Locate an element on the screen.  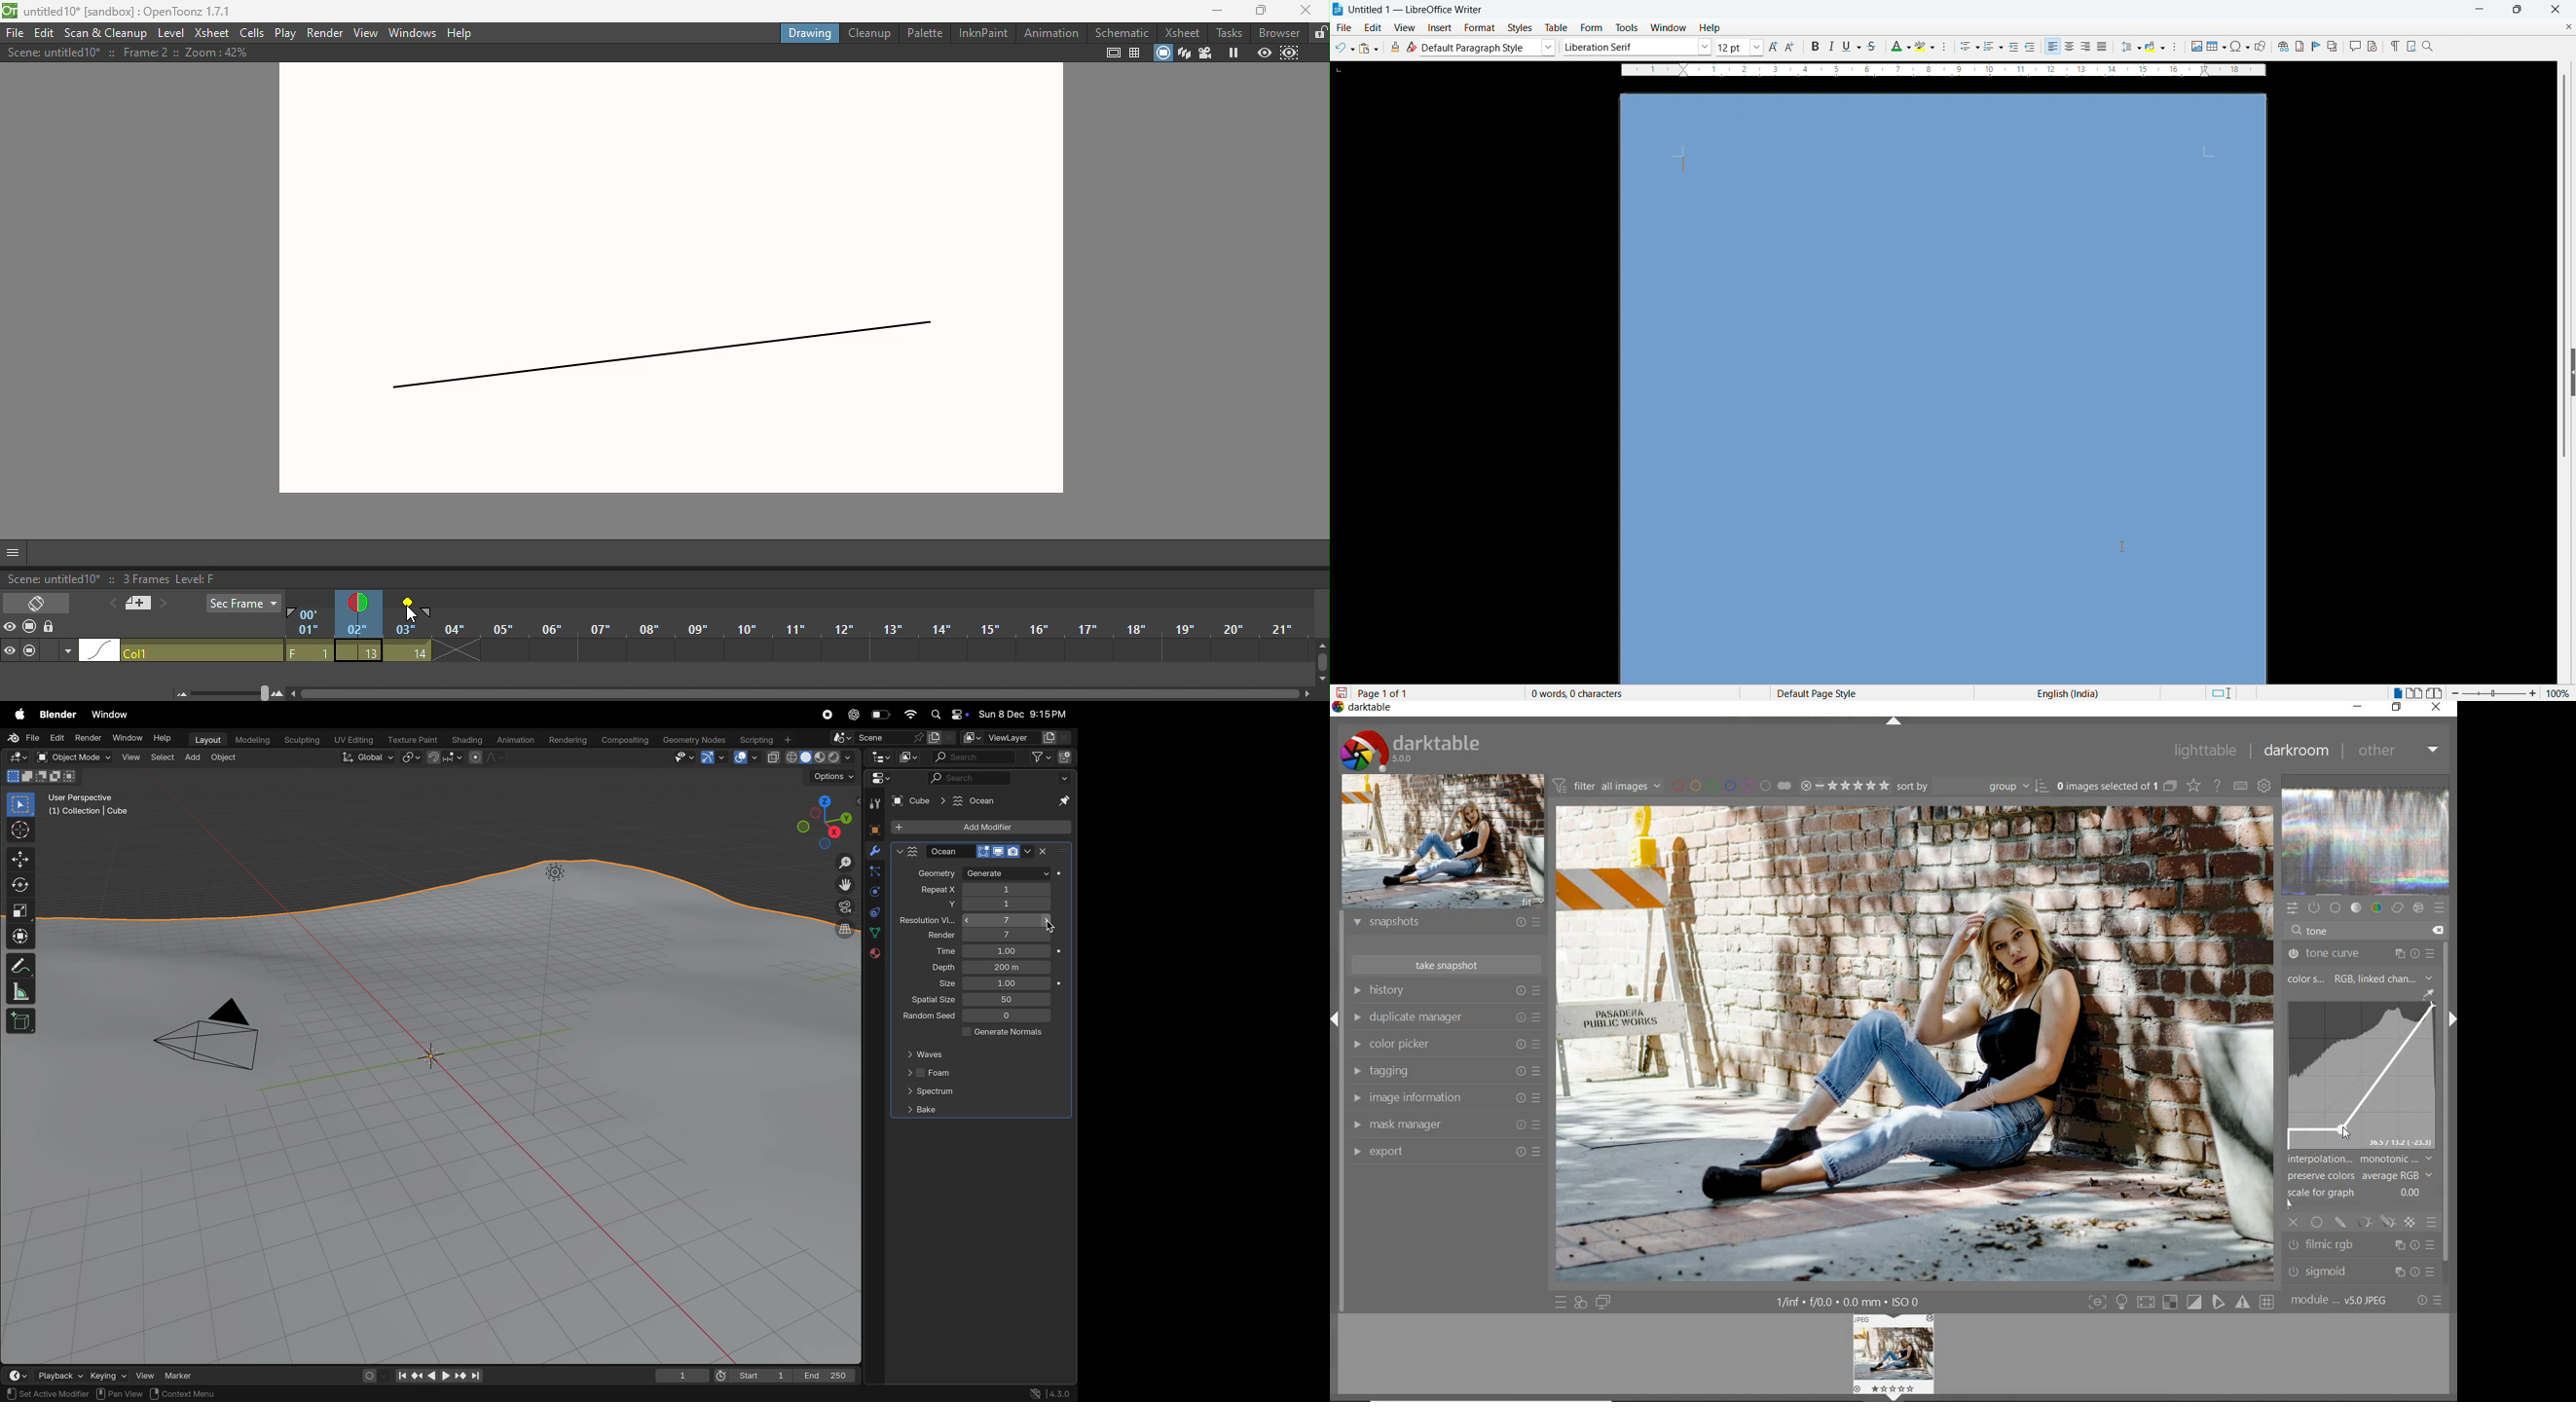
1 is located at coordinates (1006, 951).